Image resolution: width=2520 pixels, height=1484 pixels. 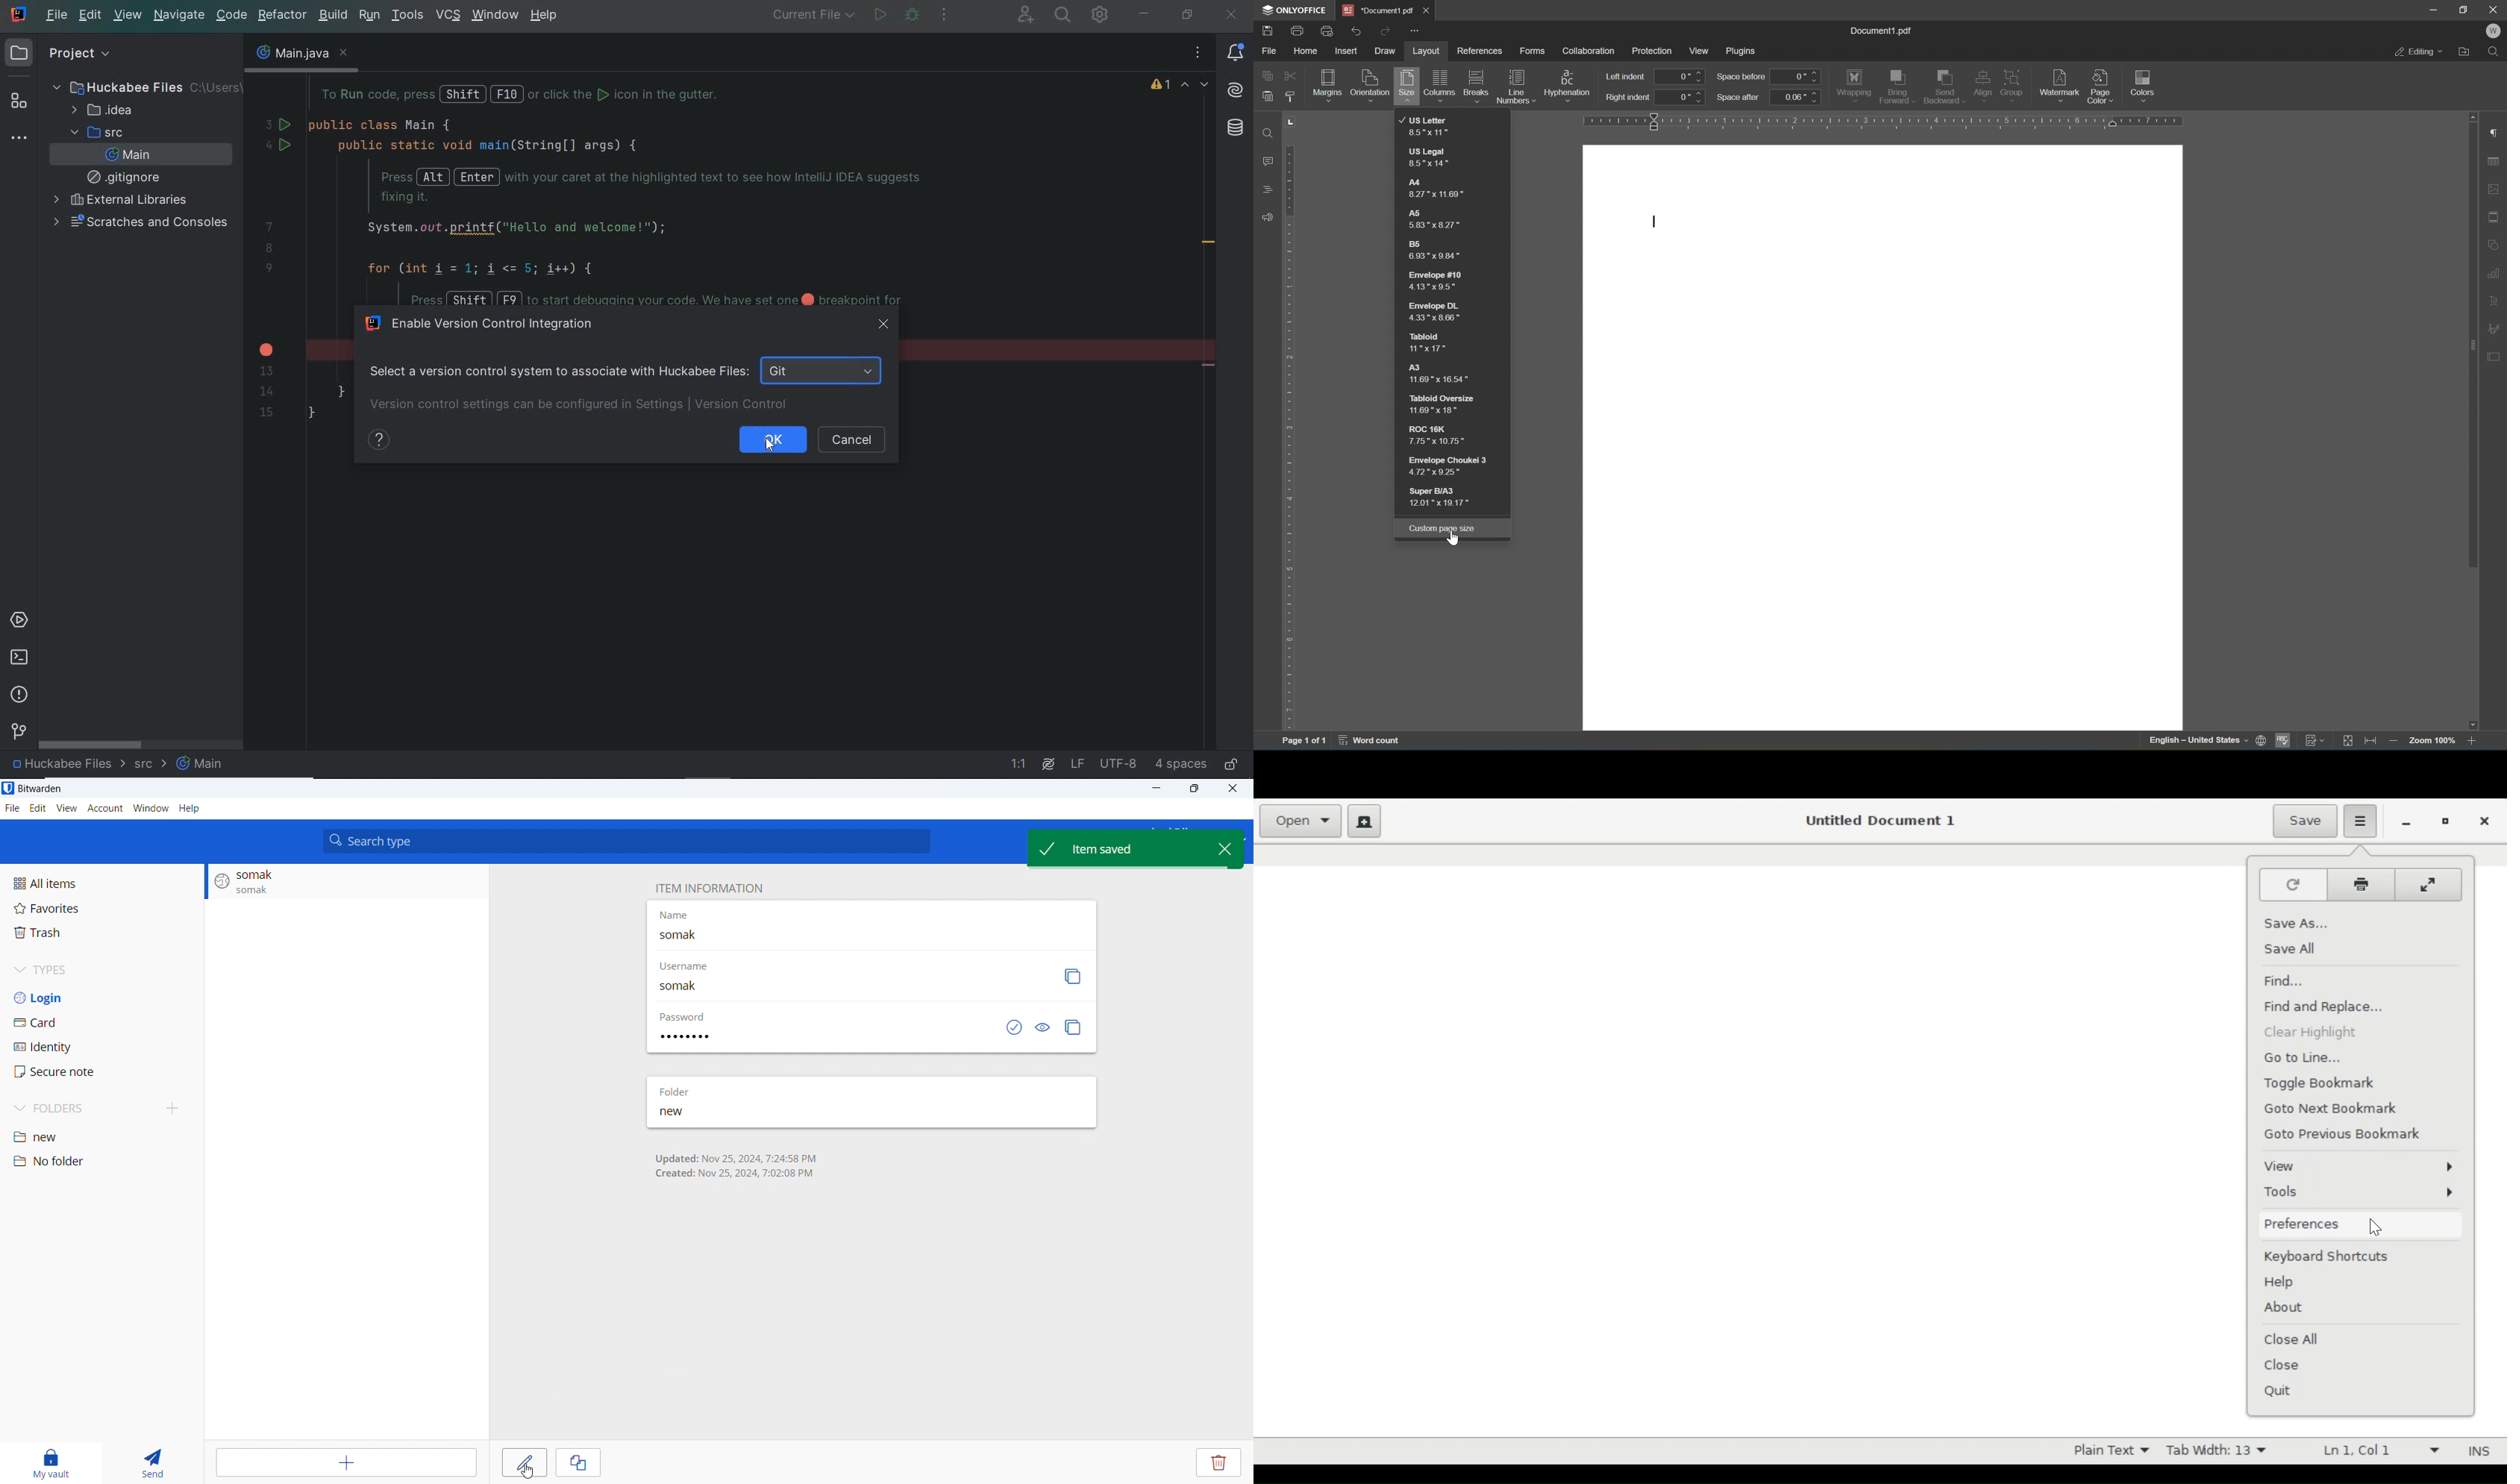 What do you see at coordinates (2465, 8) in the screenshot?
I see `restore down` at bounding box center [2465, 8].